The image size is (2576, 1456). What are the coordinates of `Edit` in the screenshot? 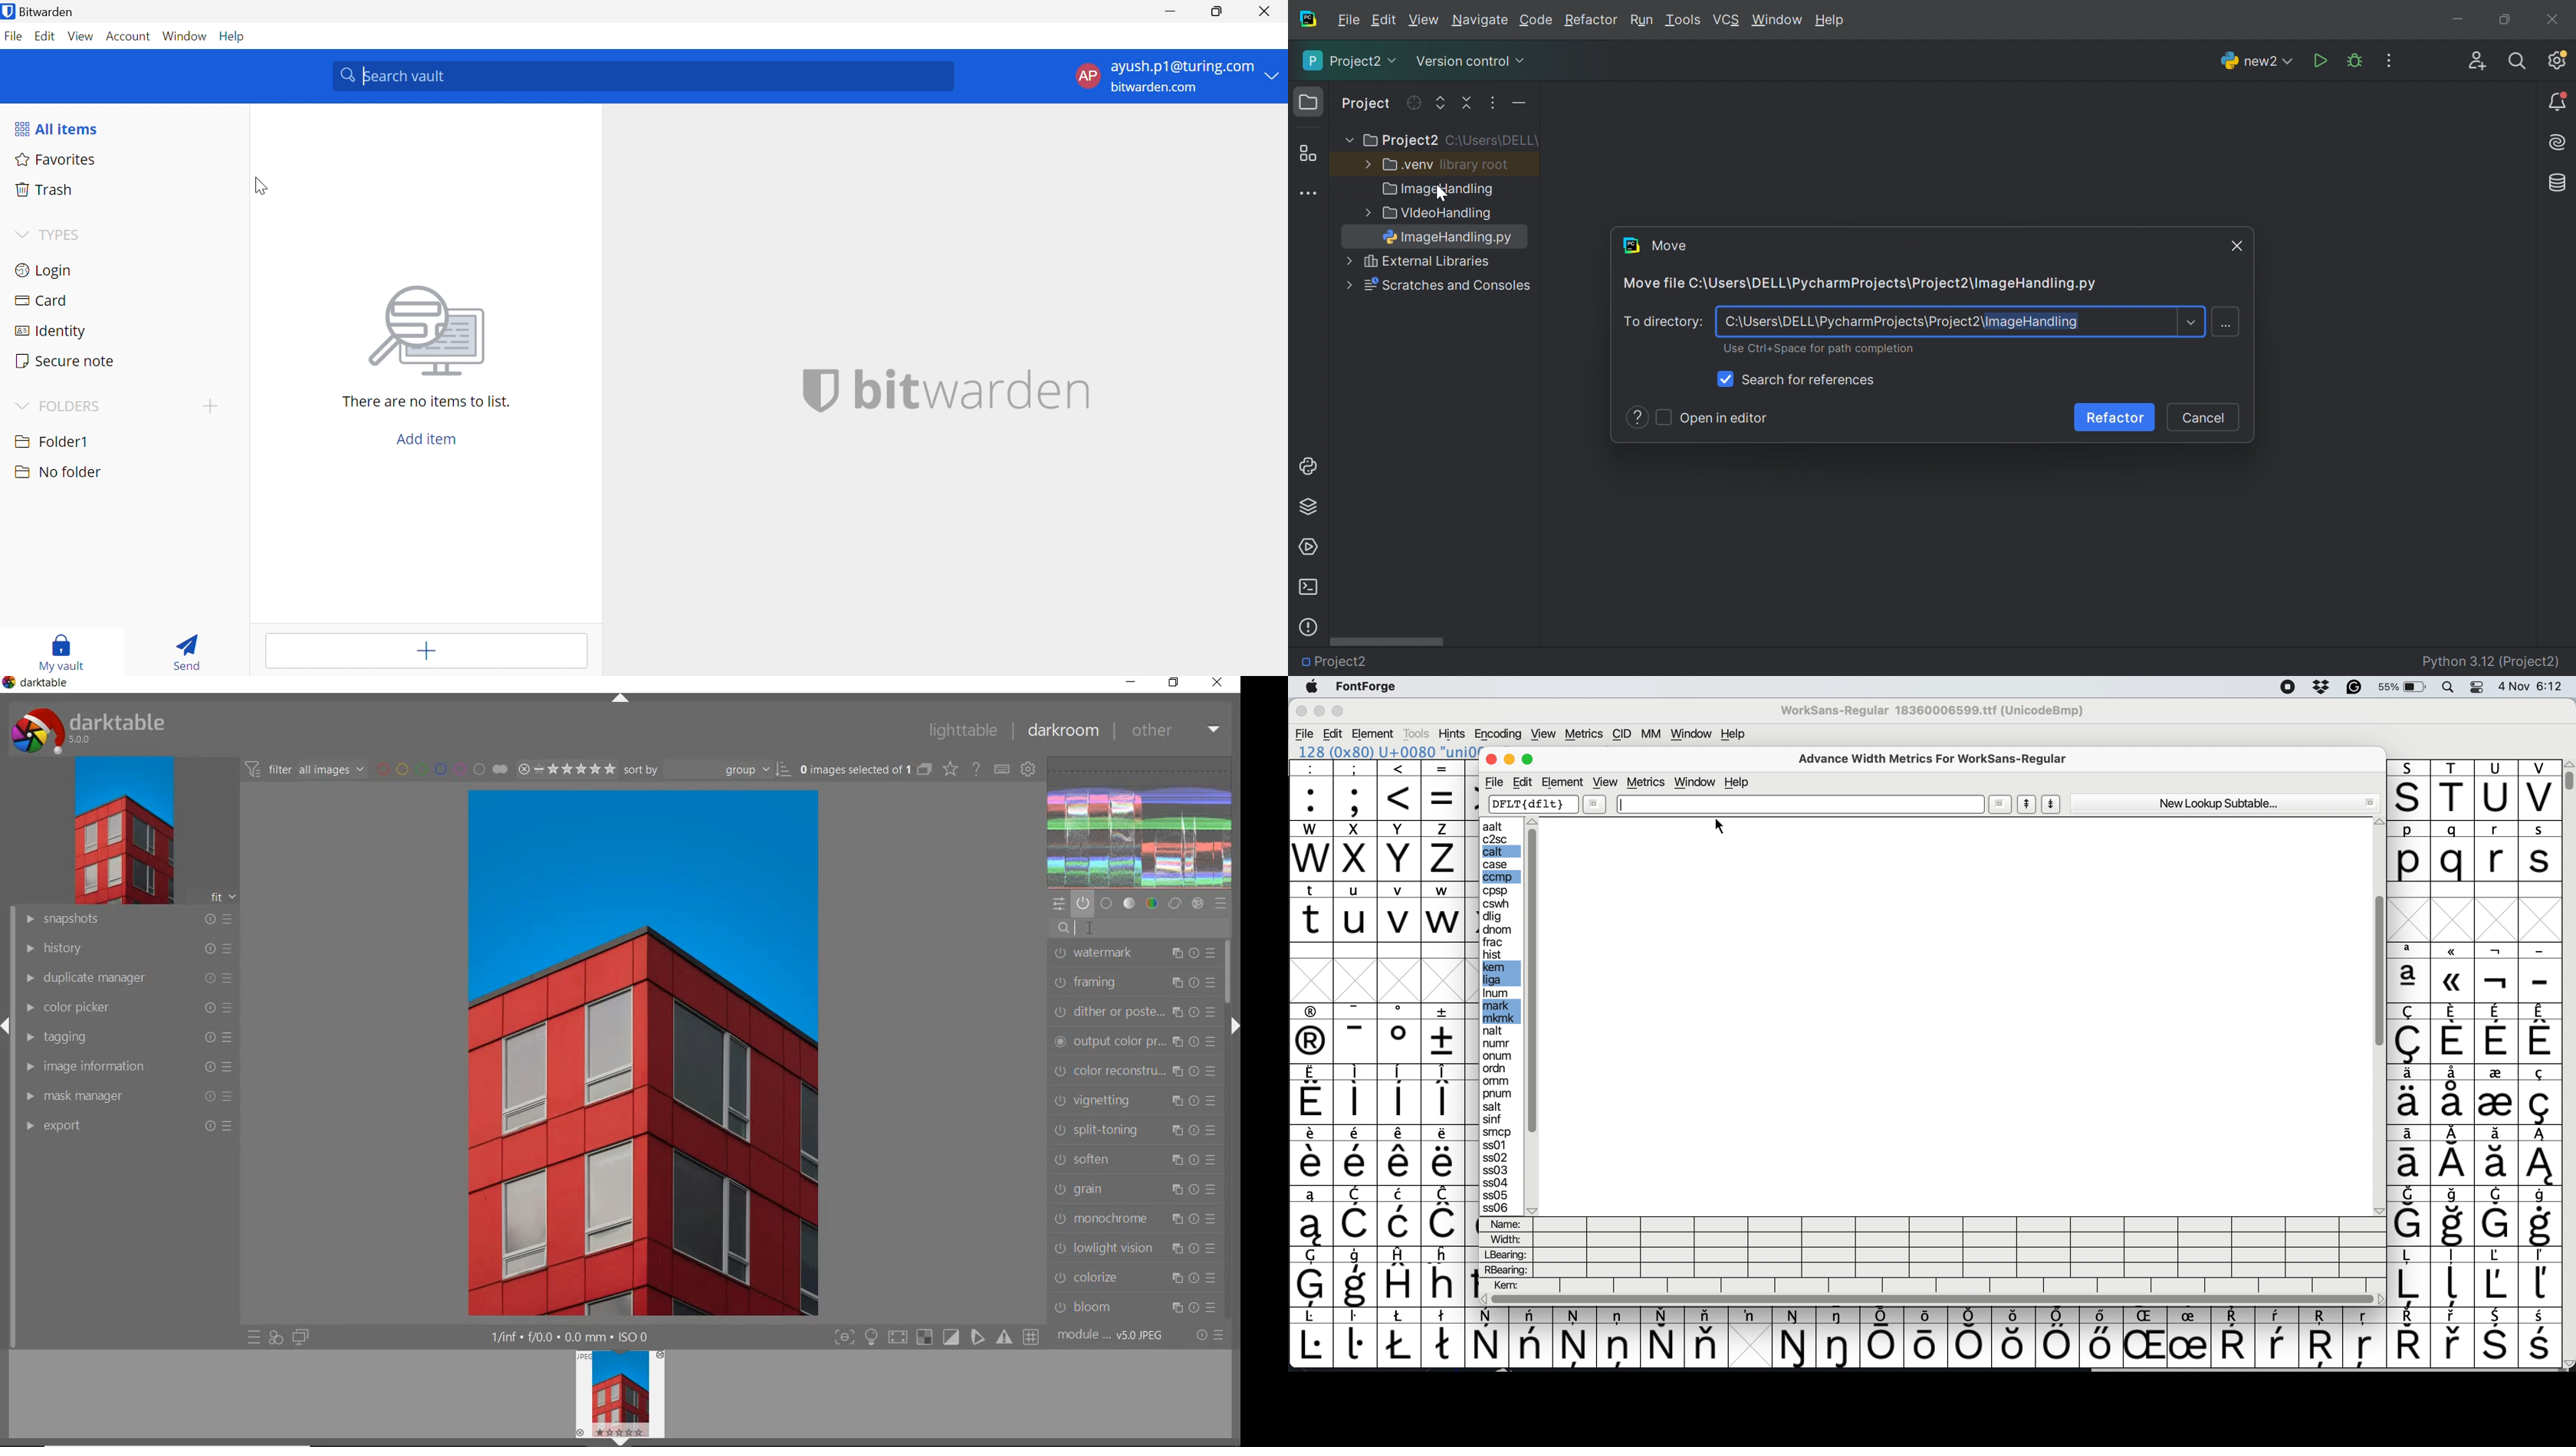 It's located at (1335, 734).